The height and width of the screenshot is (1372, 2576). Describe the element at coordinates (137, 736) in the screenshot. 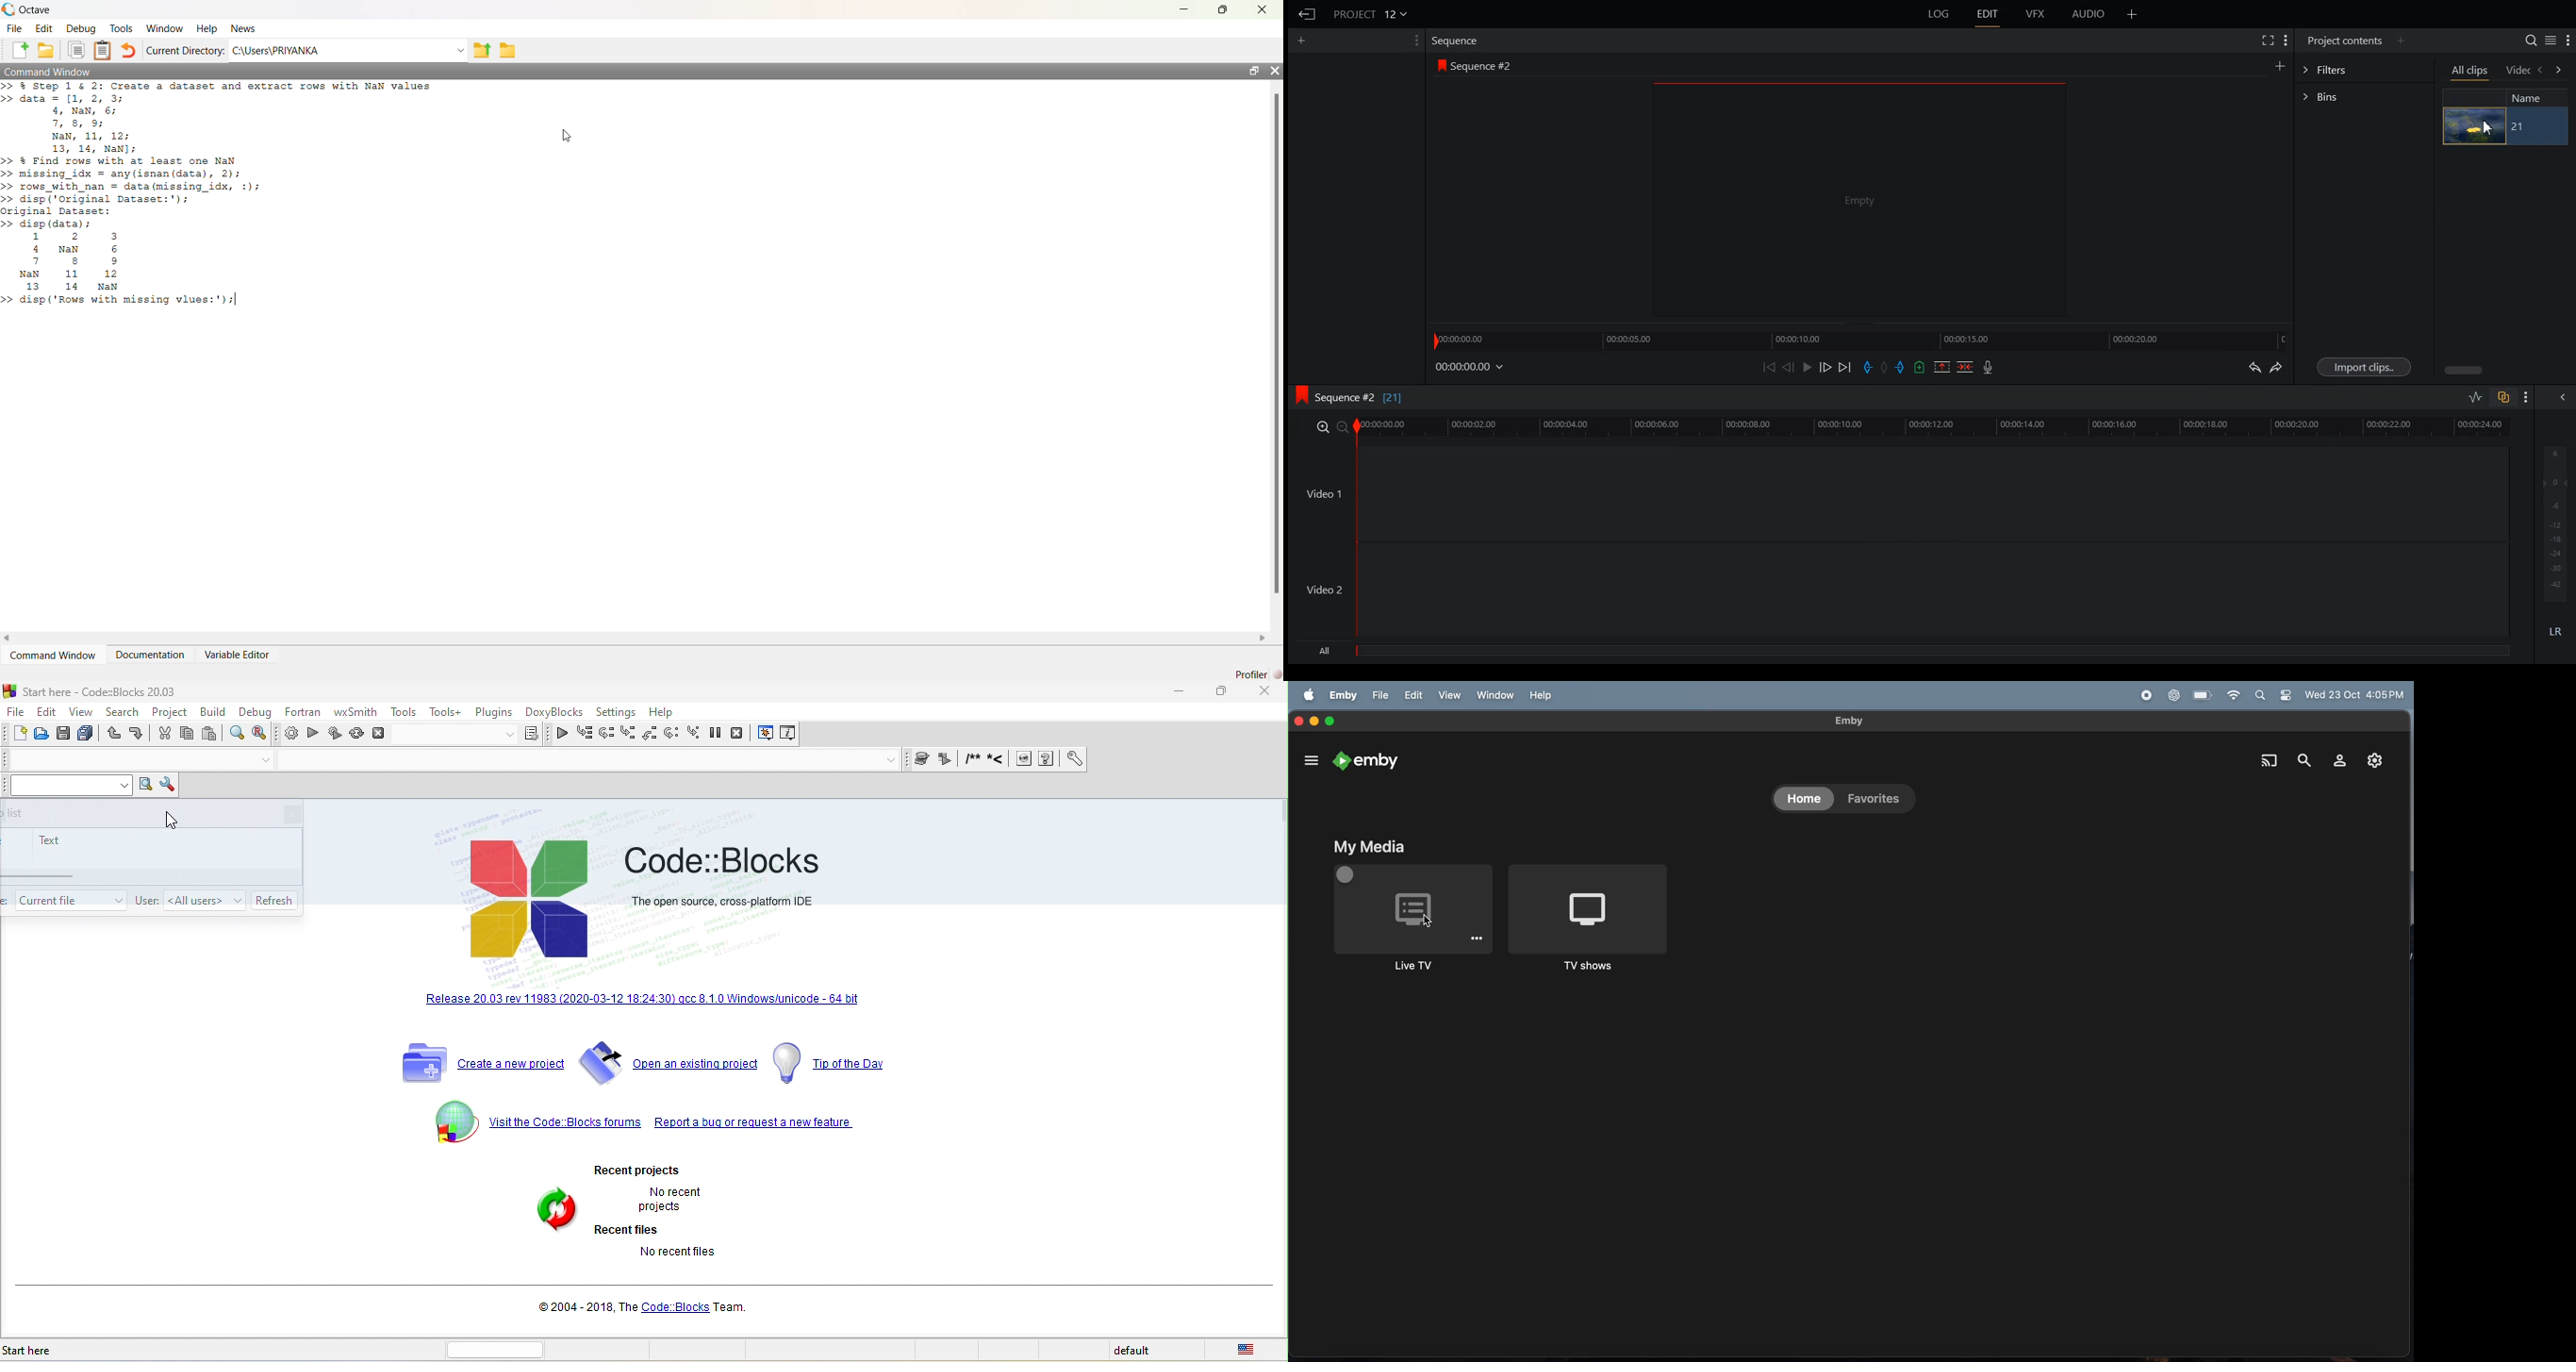

I see `redo` at that location.